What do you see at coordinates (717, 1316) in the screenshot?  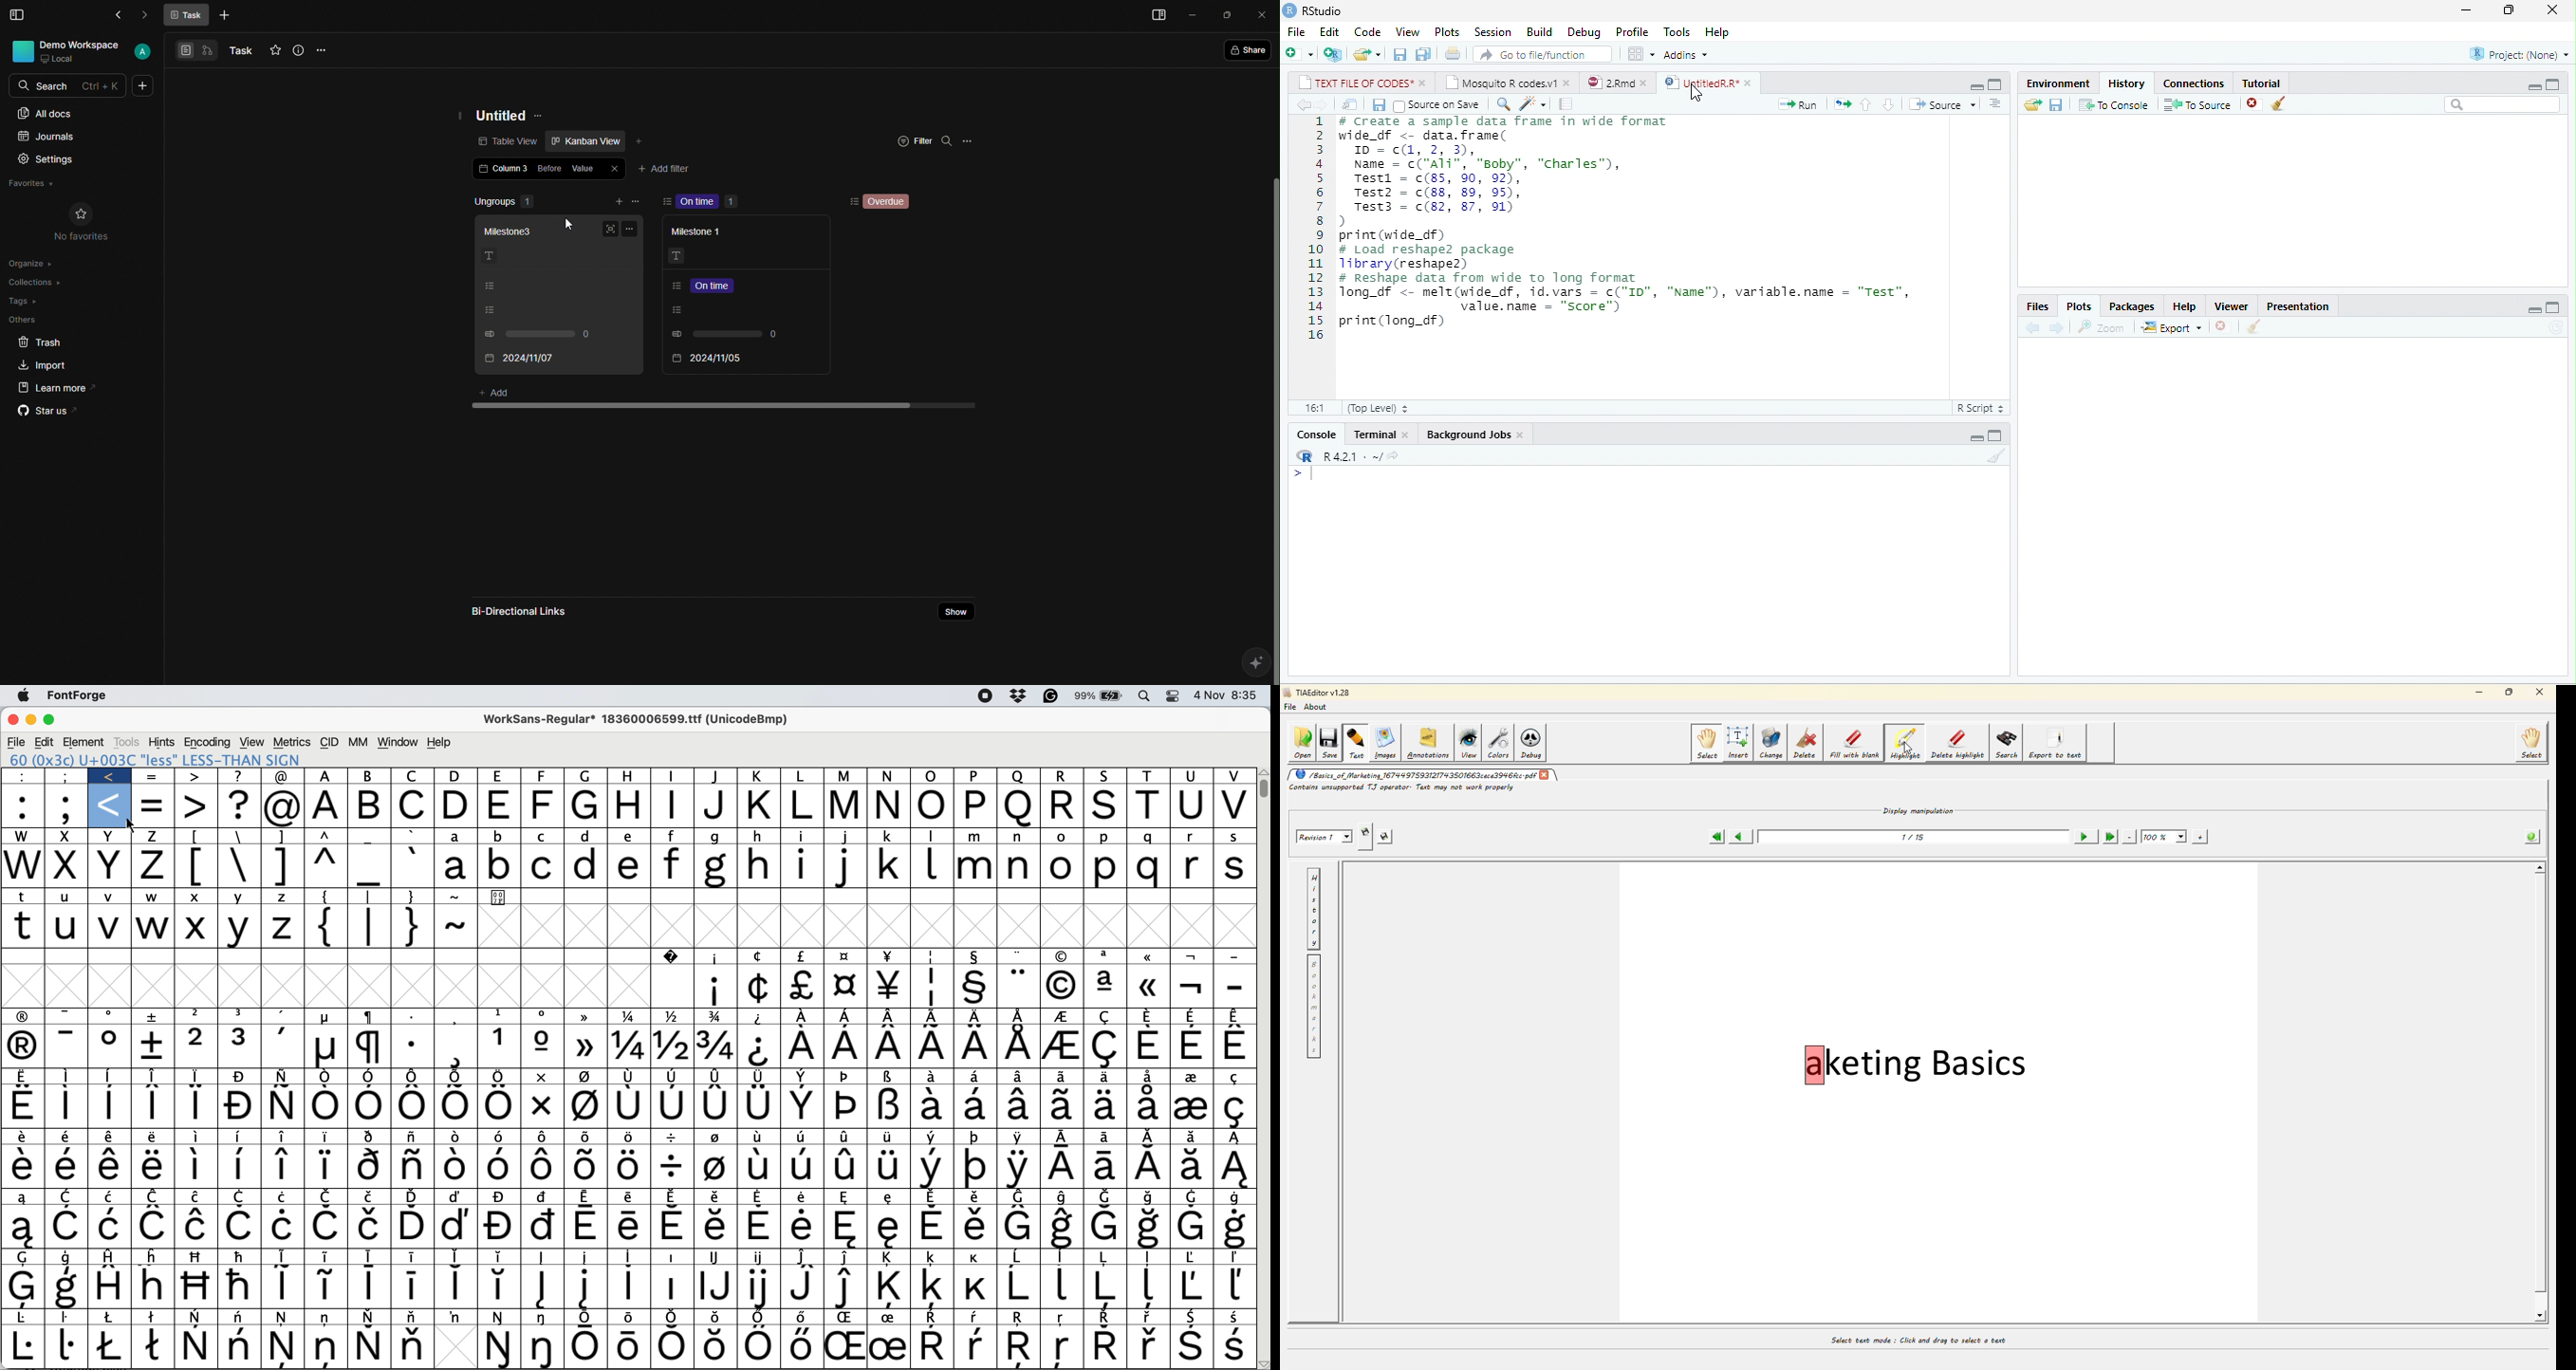 I see `Symbol` at bounding box center [717, 1316].